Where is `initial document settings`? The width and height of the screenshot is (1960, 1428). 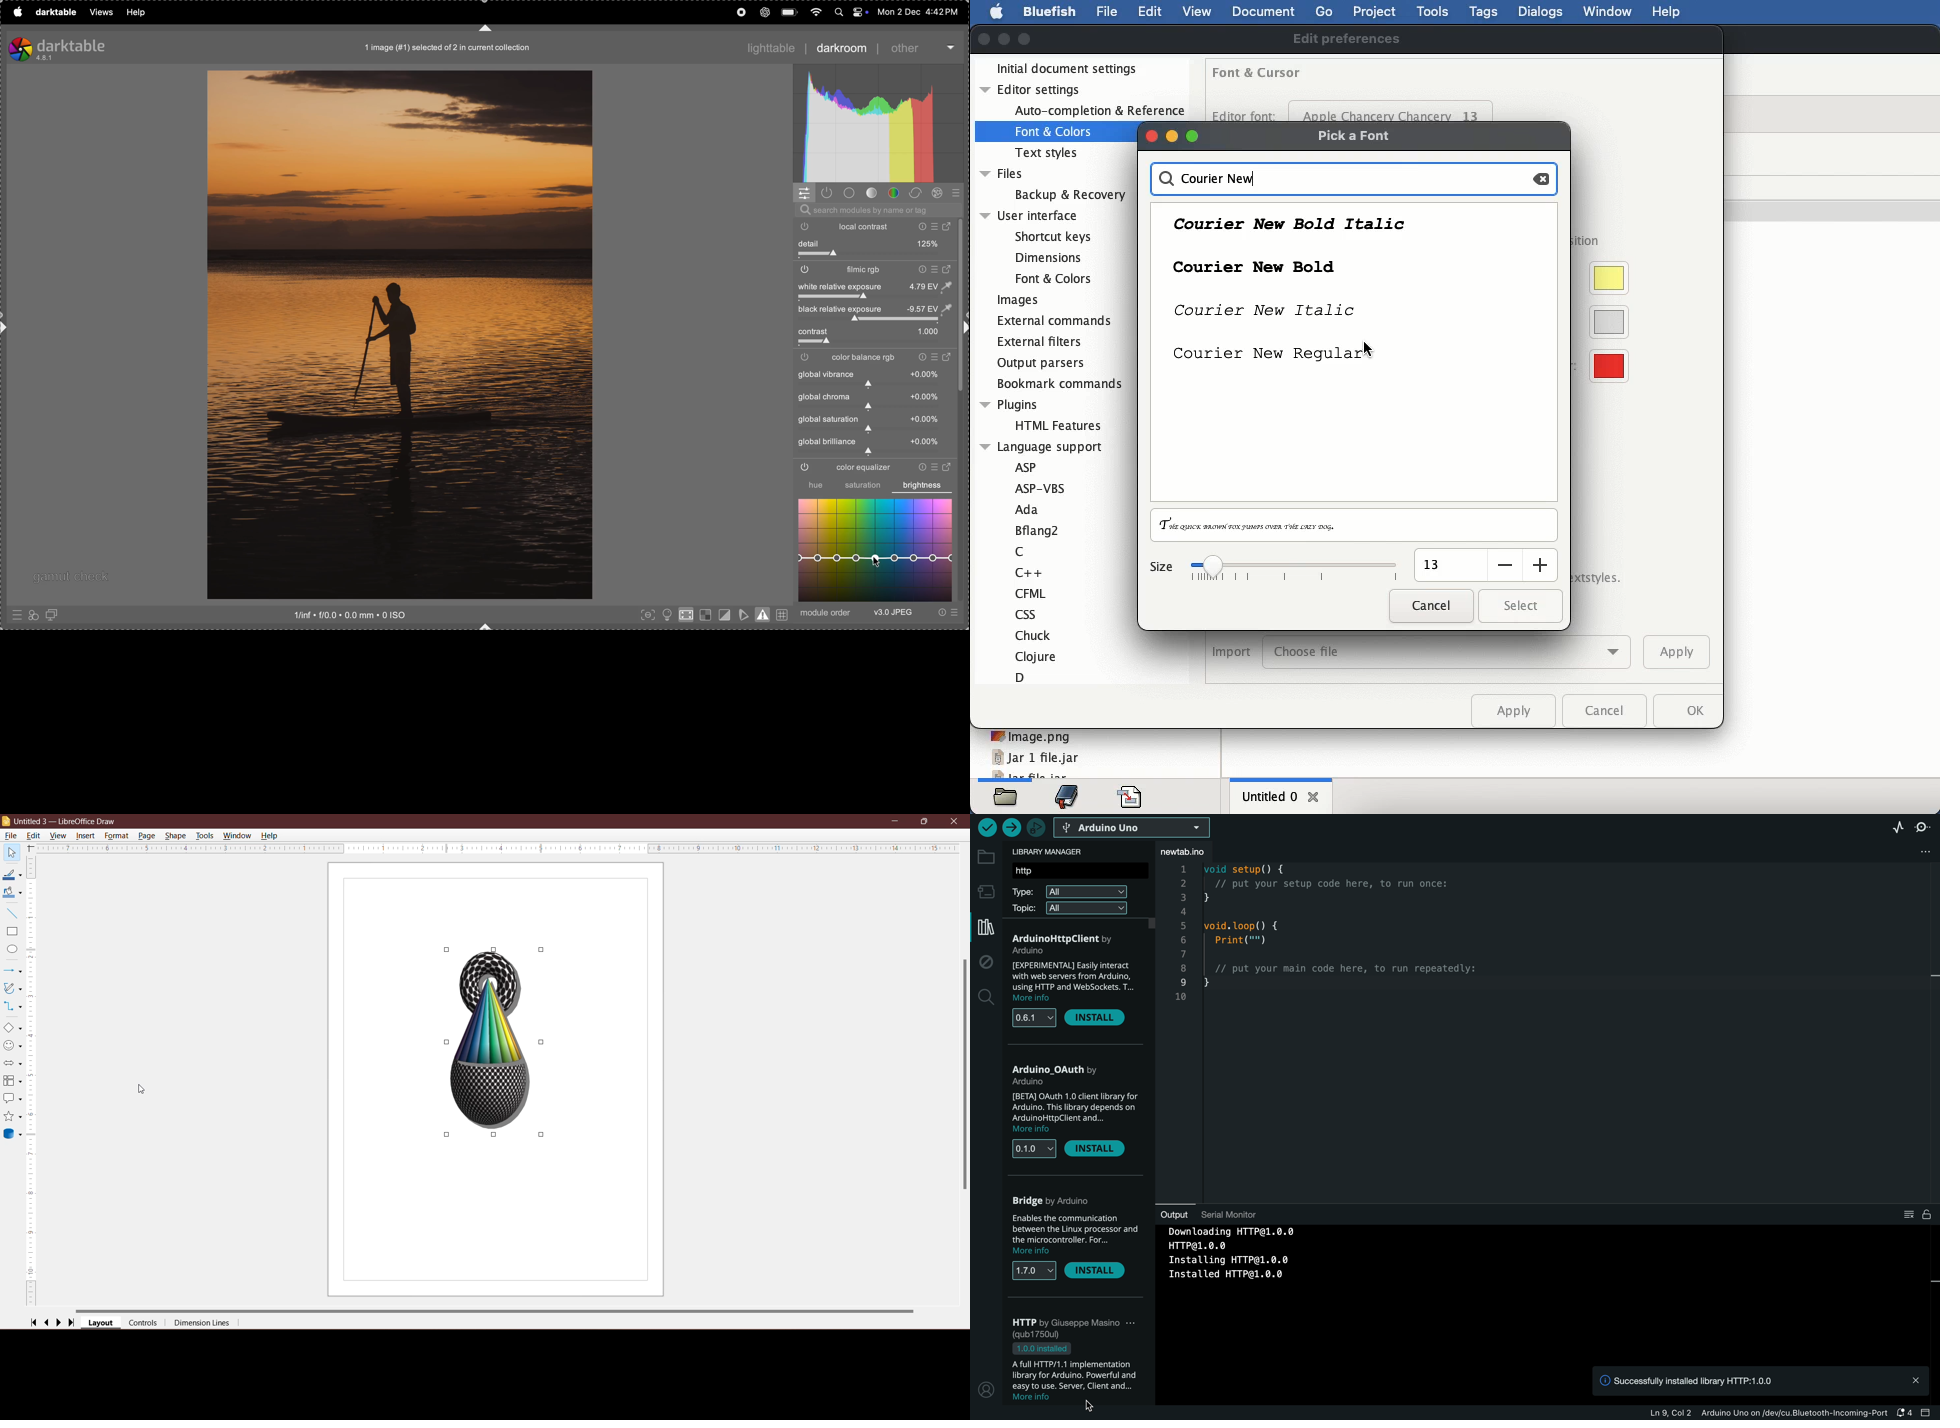
initial document settings is located at coordinates (1074, 68).